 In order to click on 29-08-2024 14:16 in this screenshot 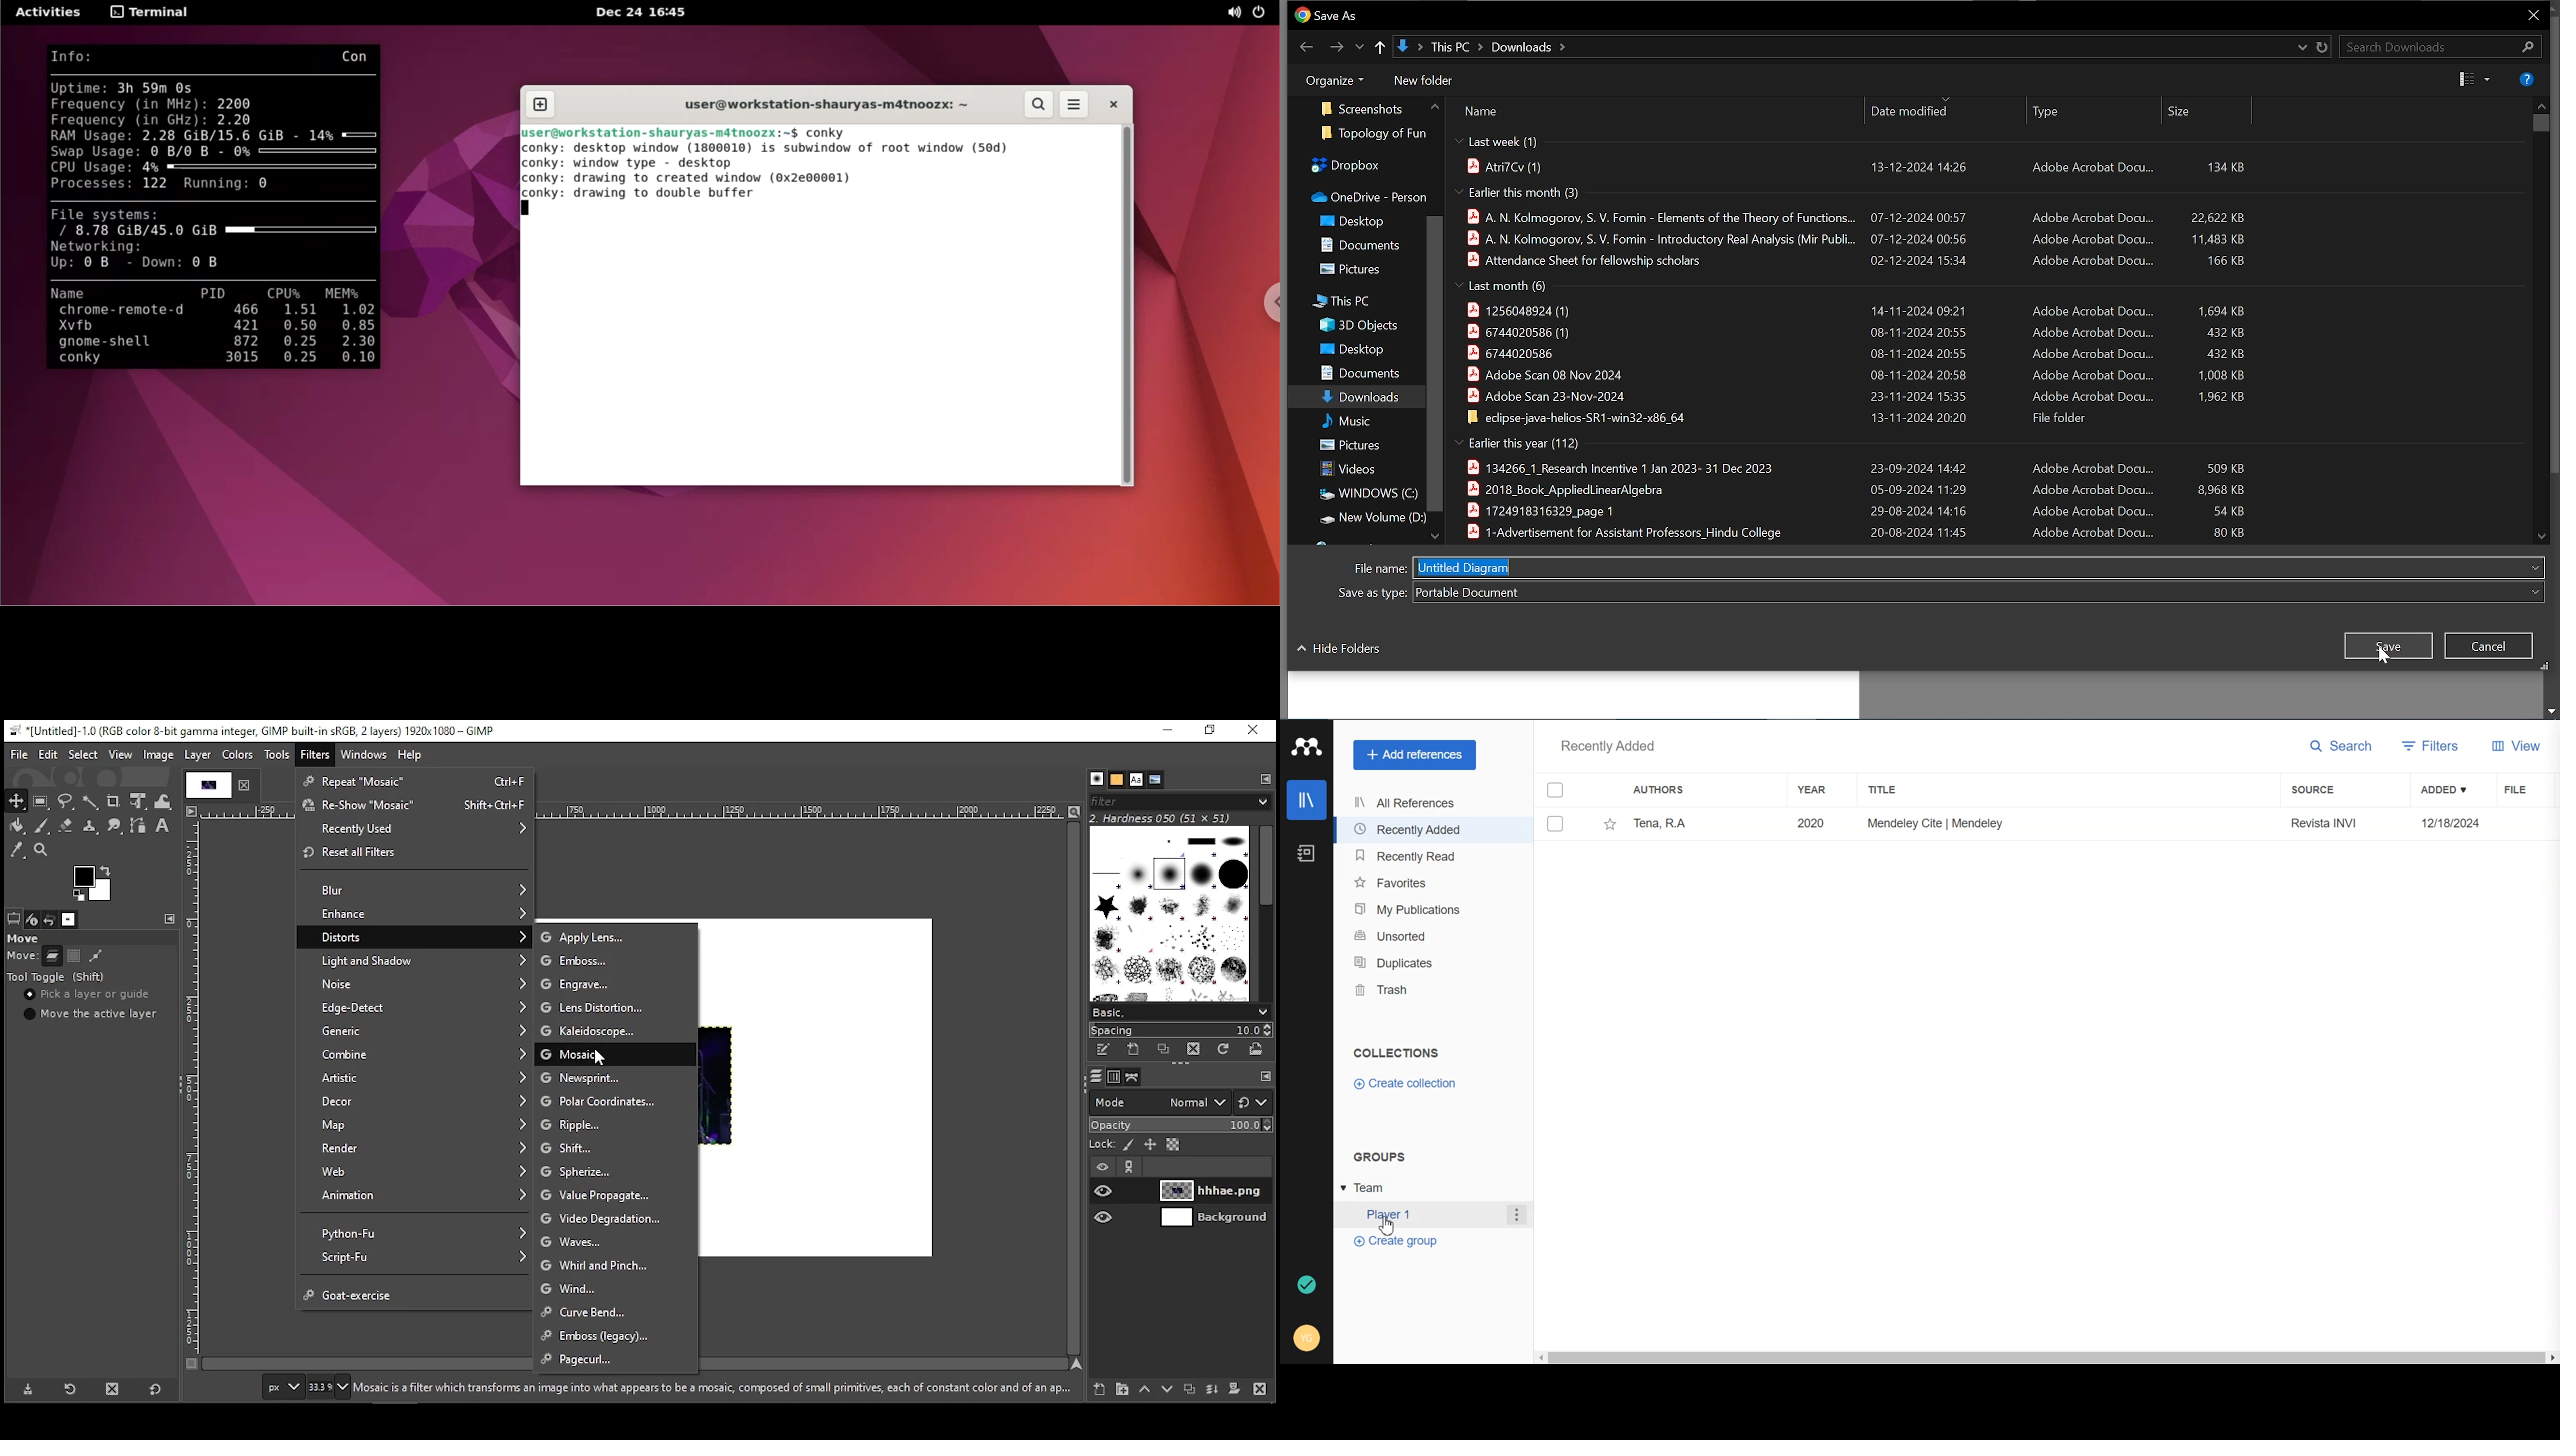, I will do `click(1916, 511)`.